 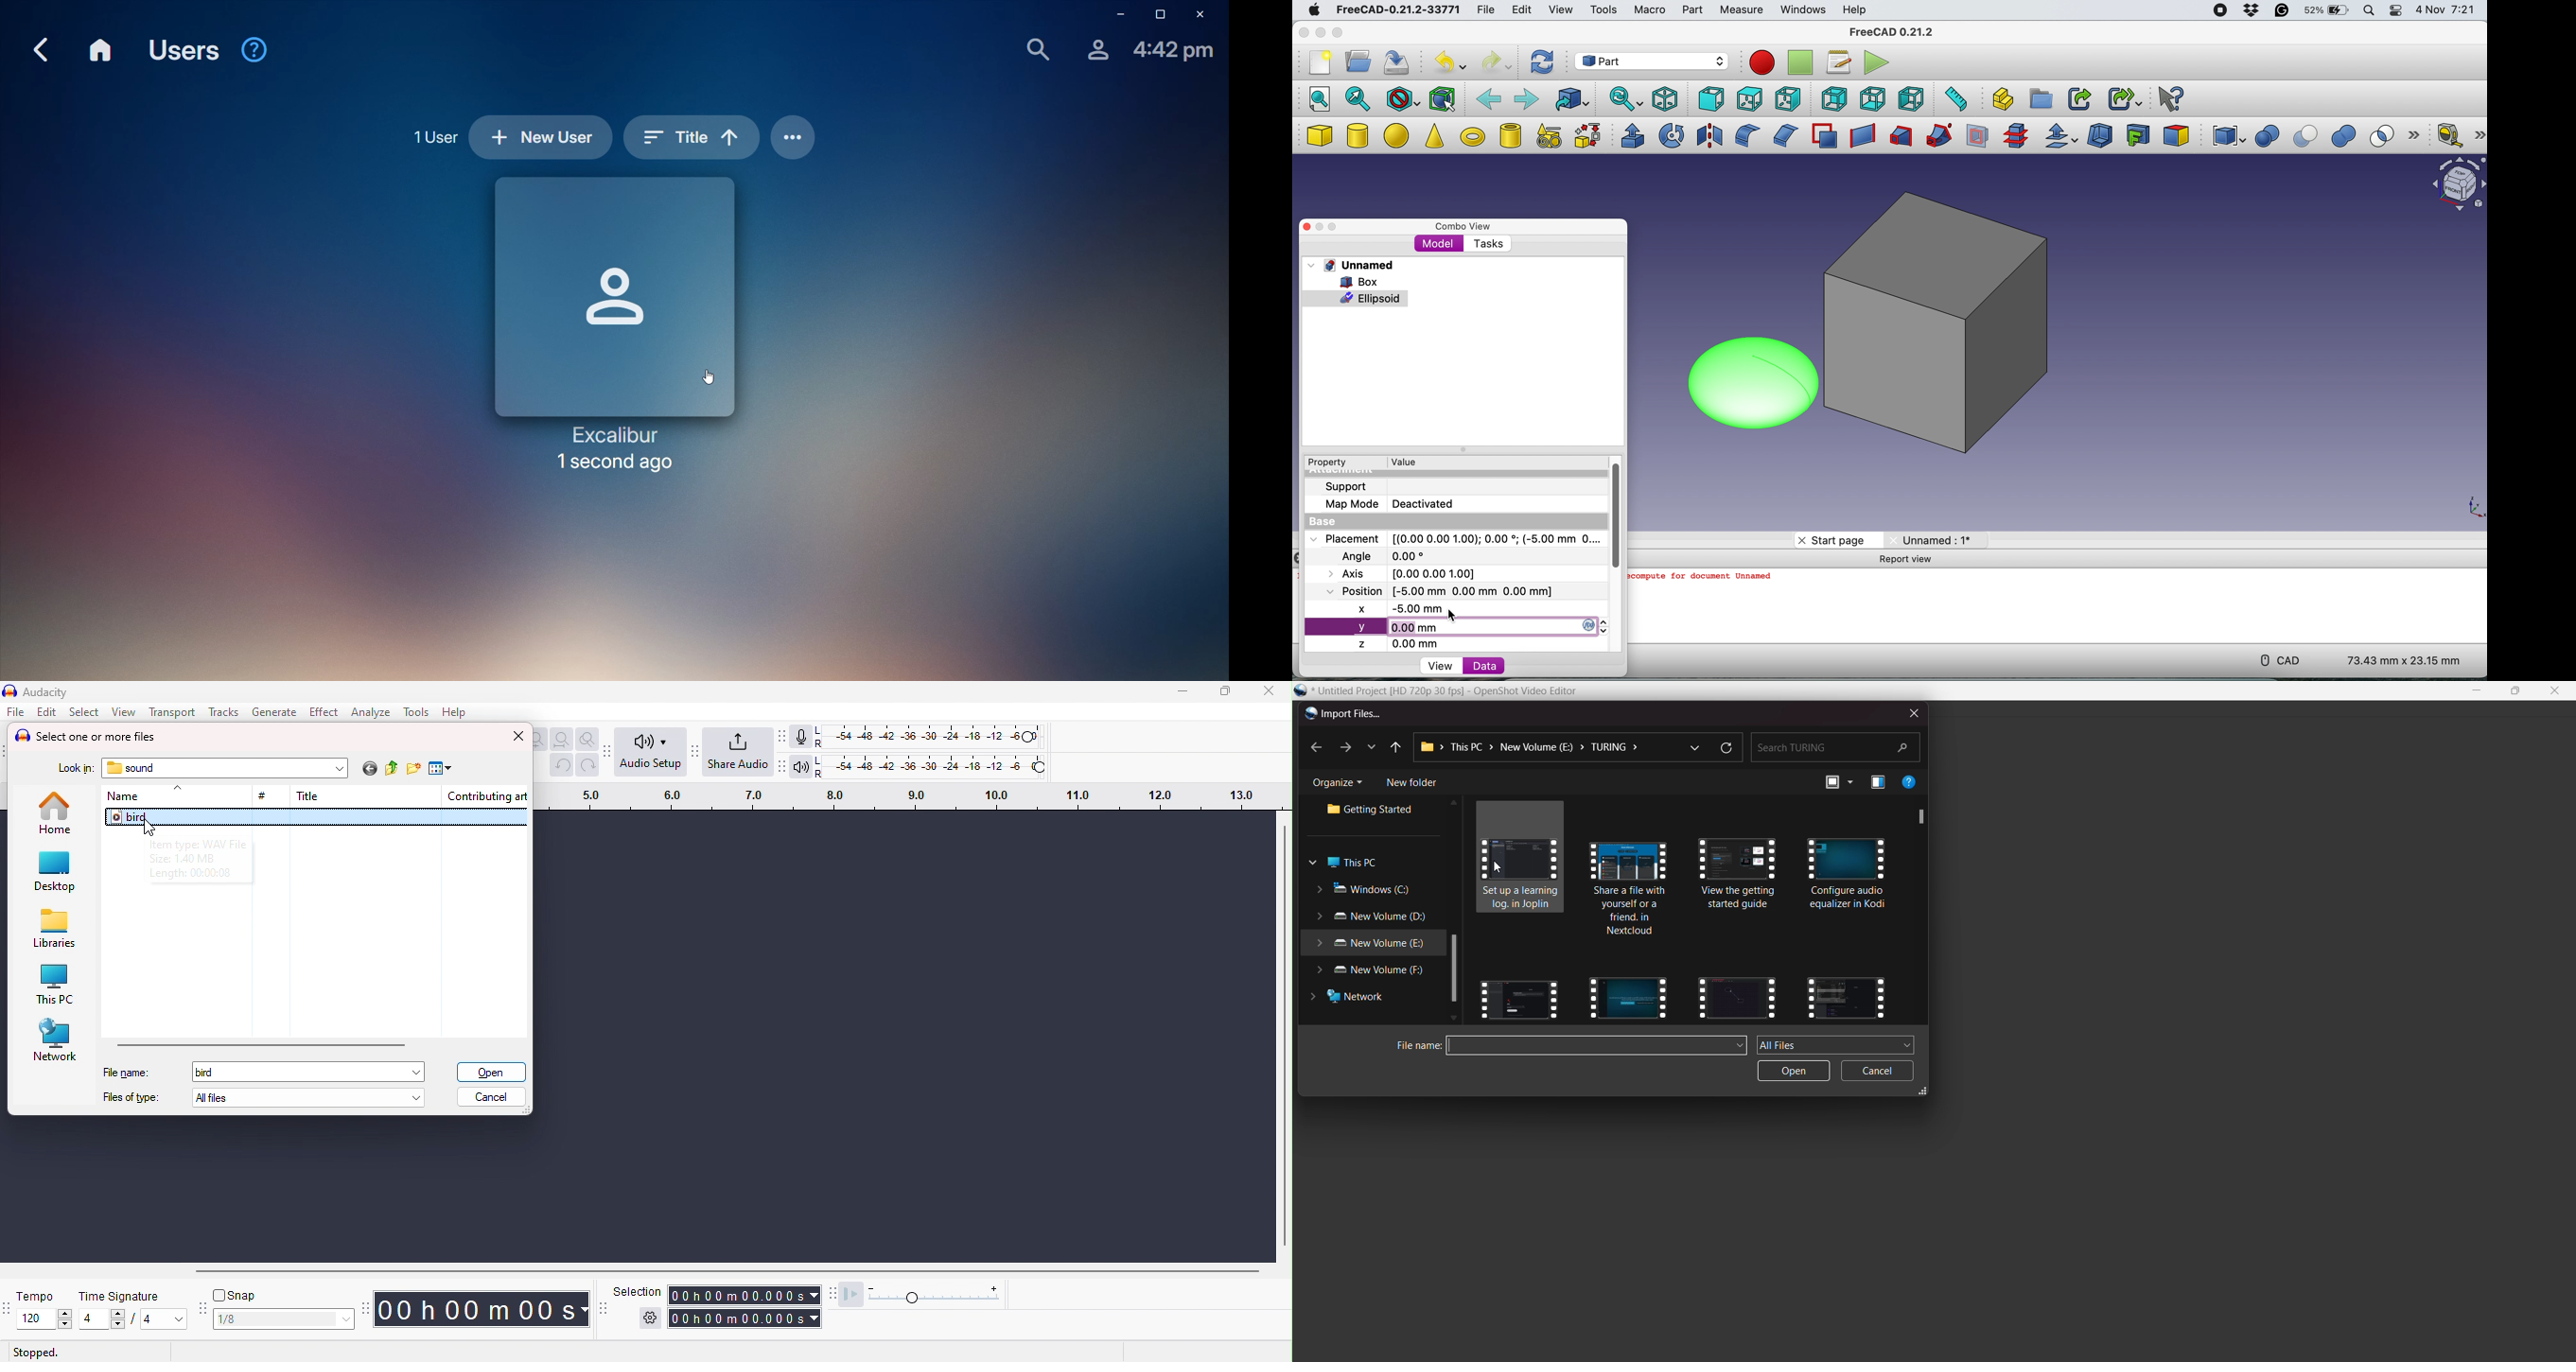 What do you see at coordinates (2418, 136) in the screenshot?
I see `more options` at bounding box center [2418, 136].